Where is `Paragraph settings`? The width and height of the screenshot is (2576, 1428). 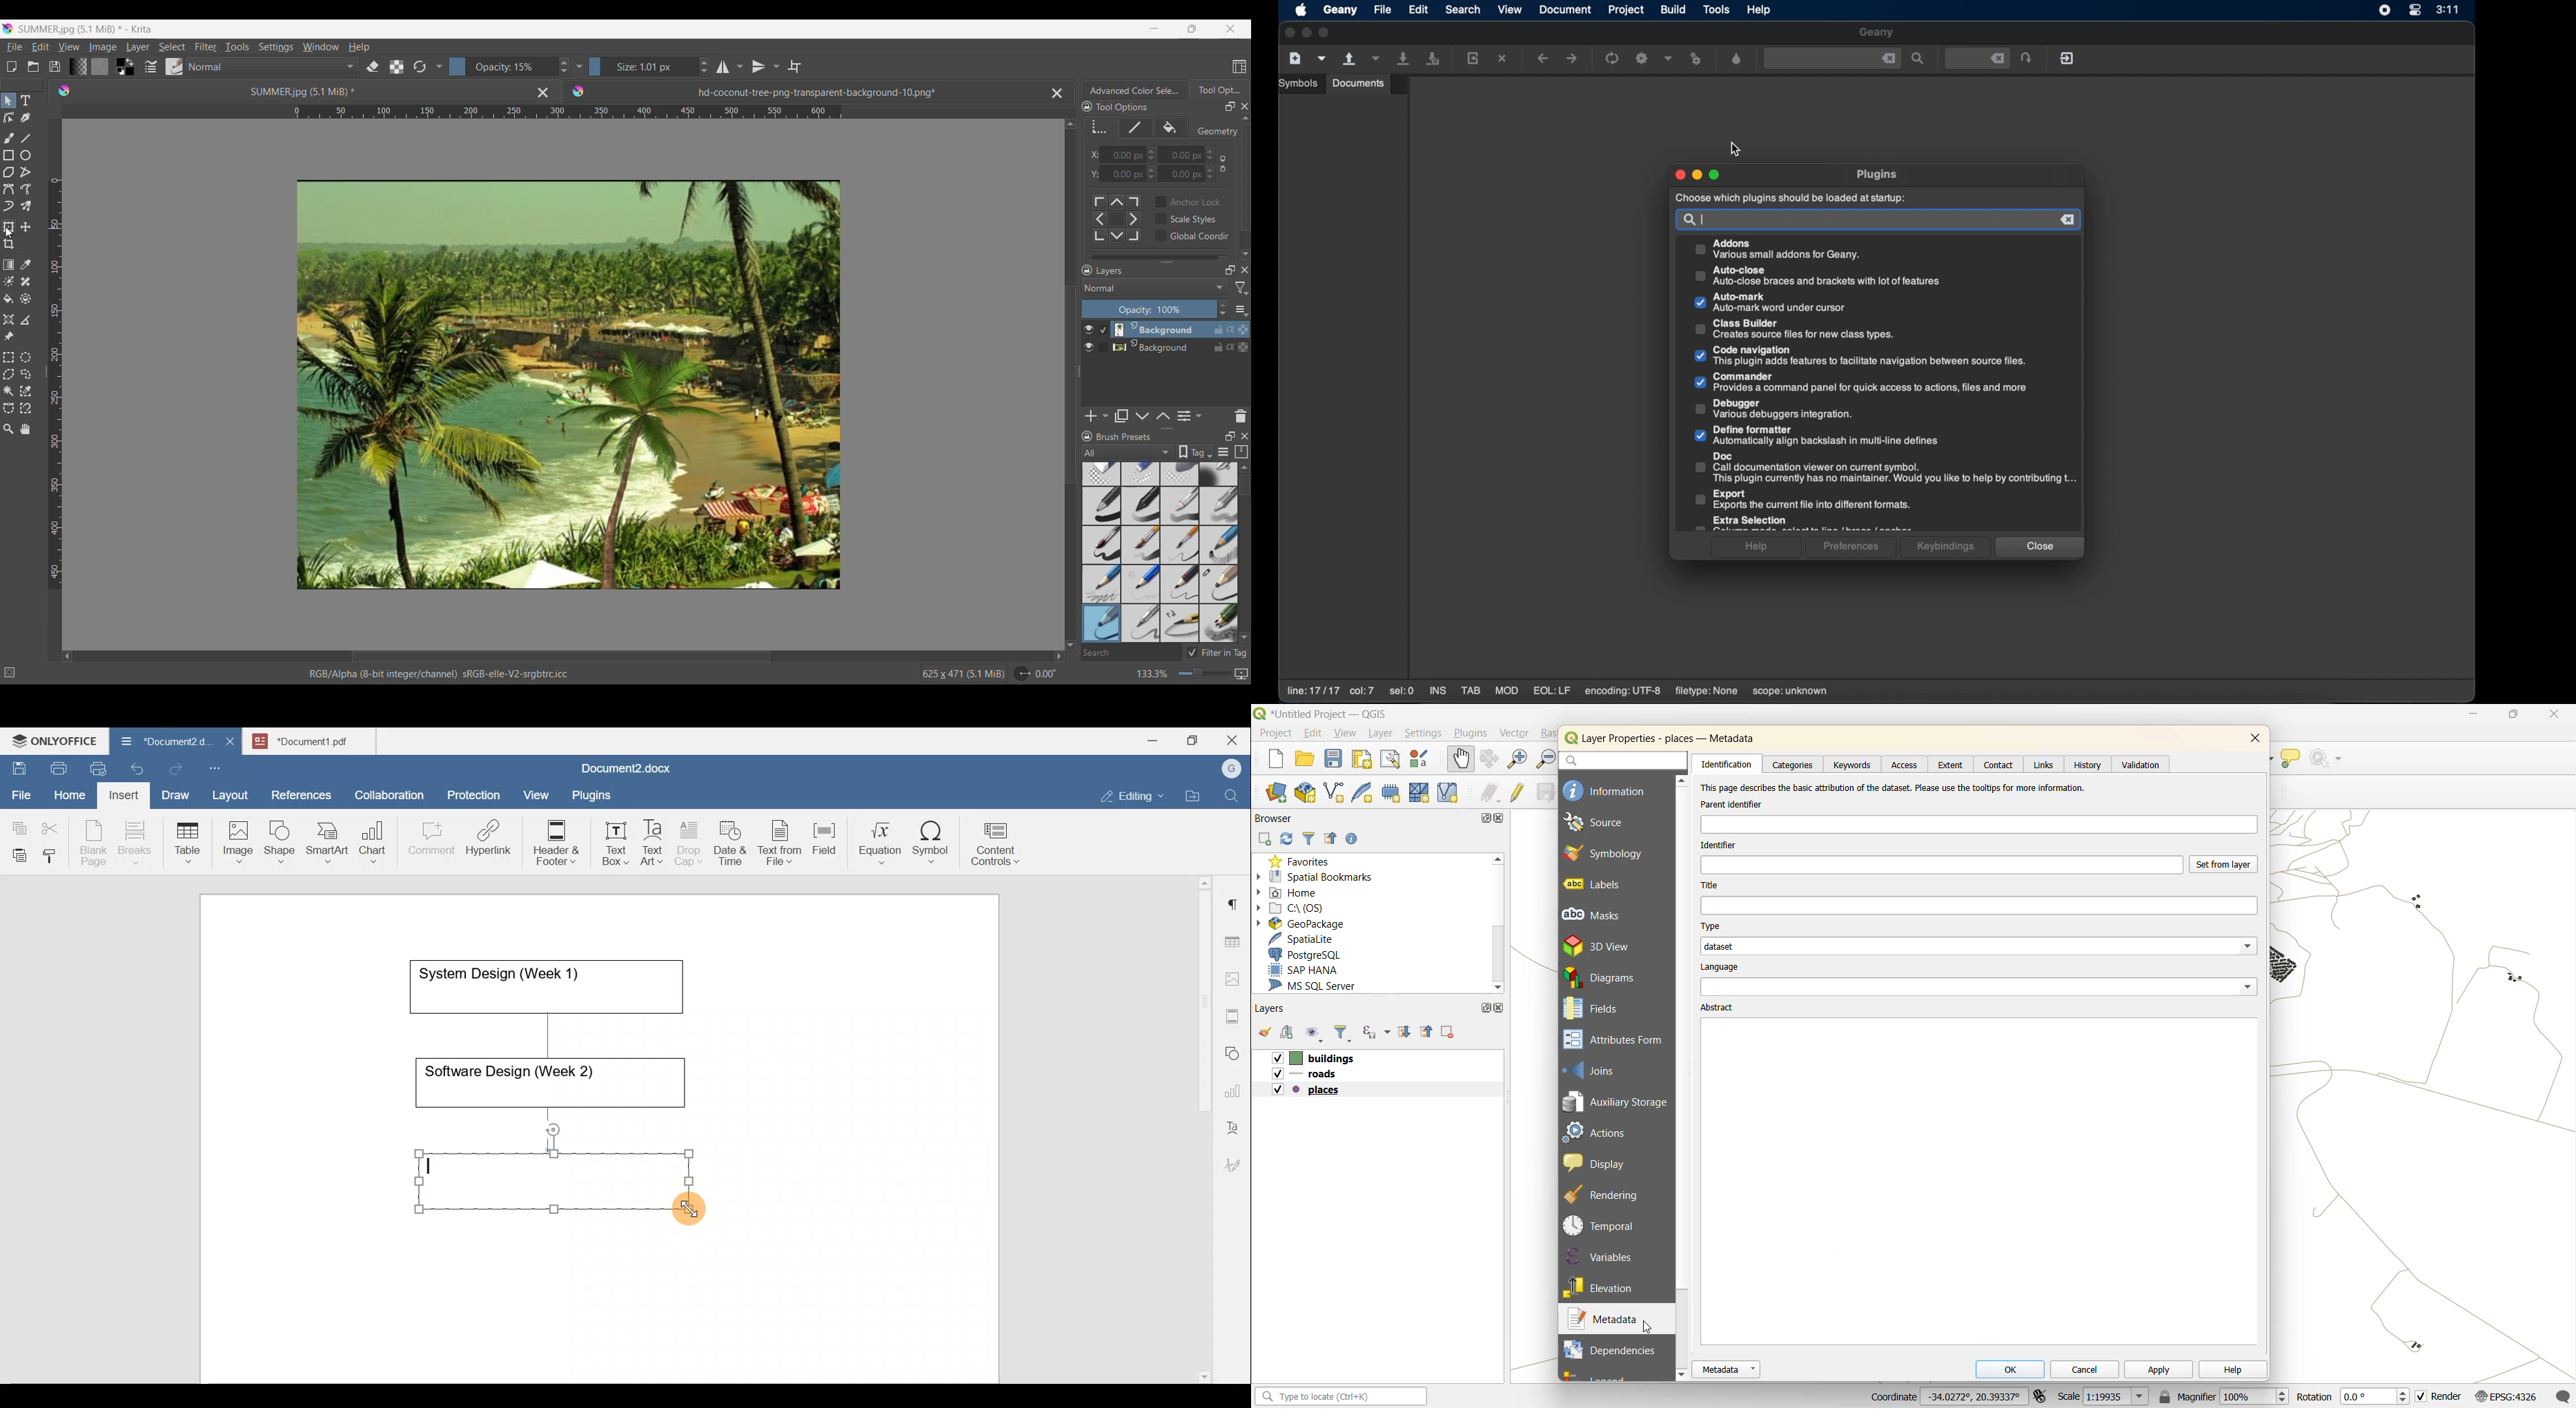 Paragraph settings is located at coordinates (1234, 899).